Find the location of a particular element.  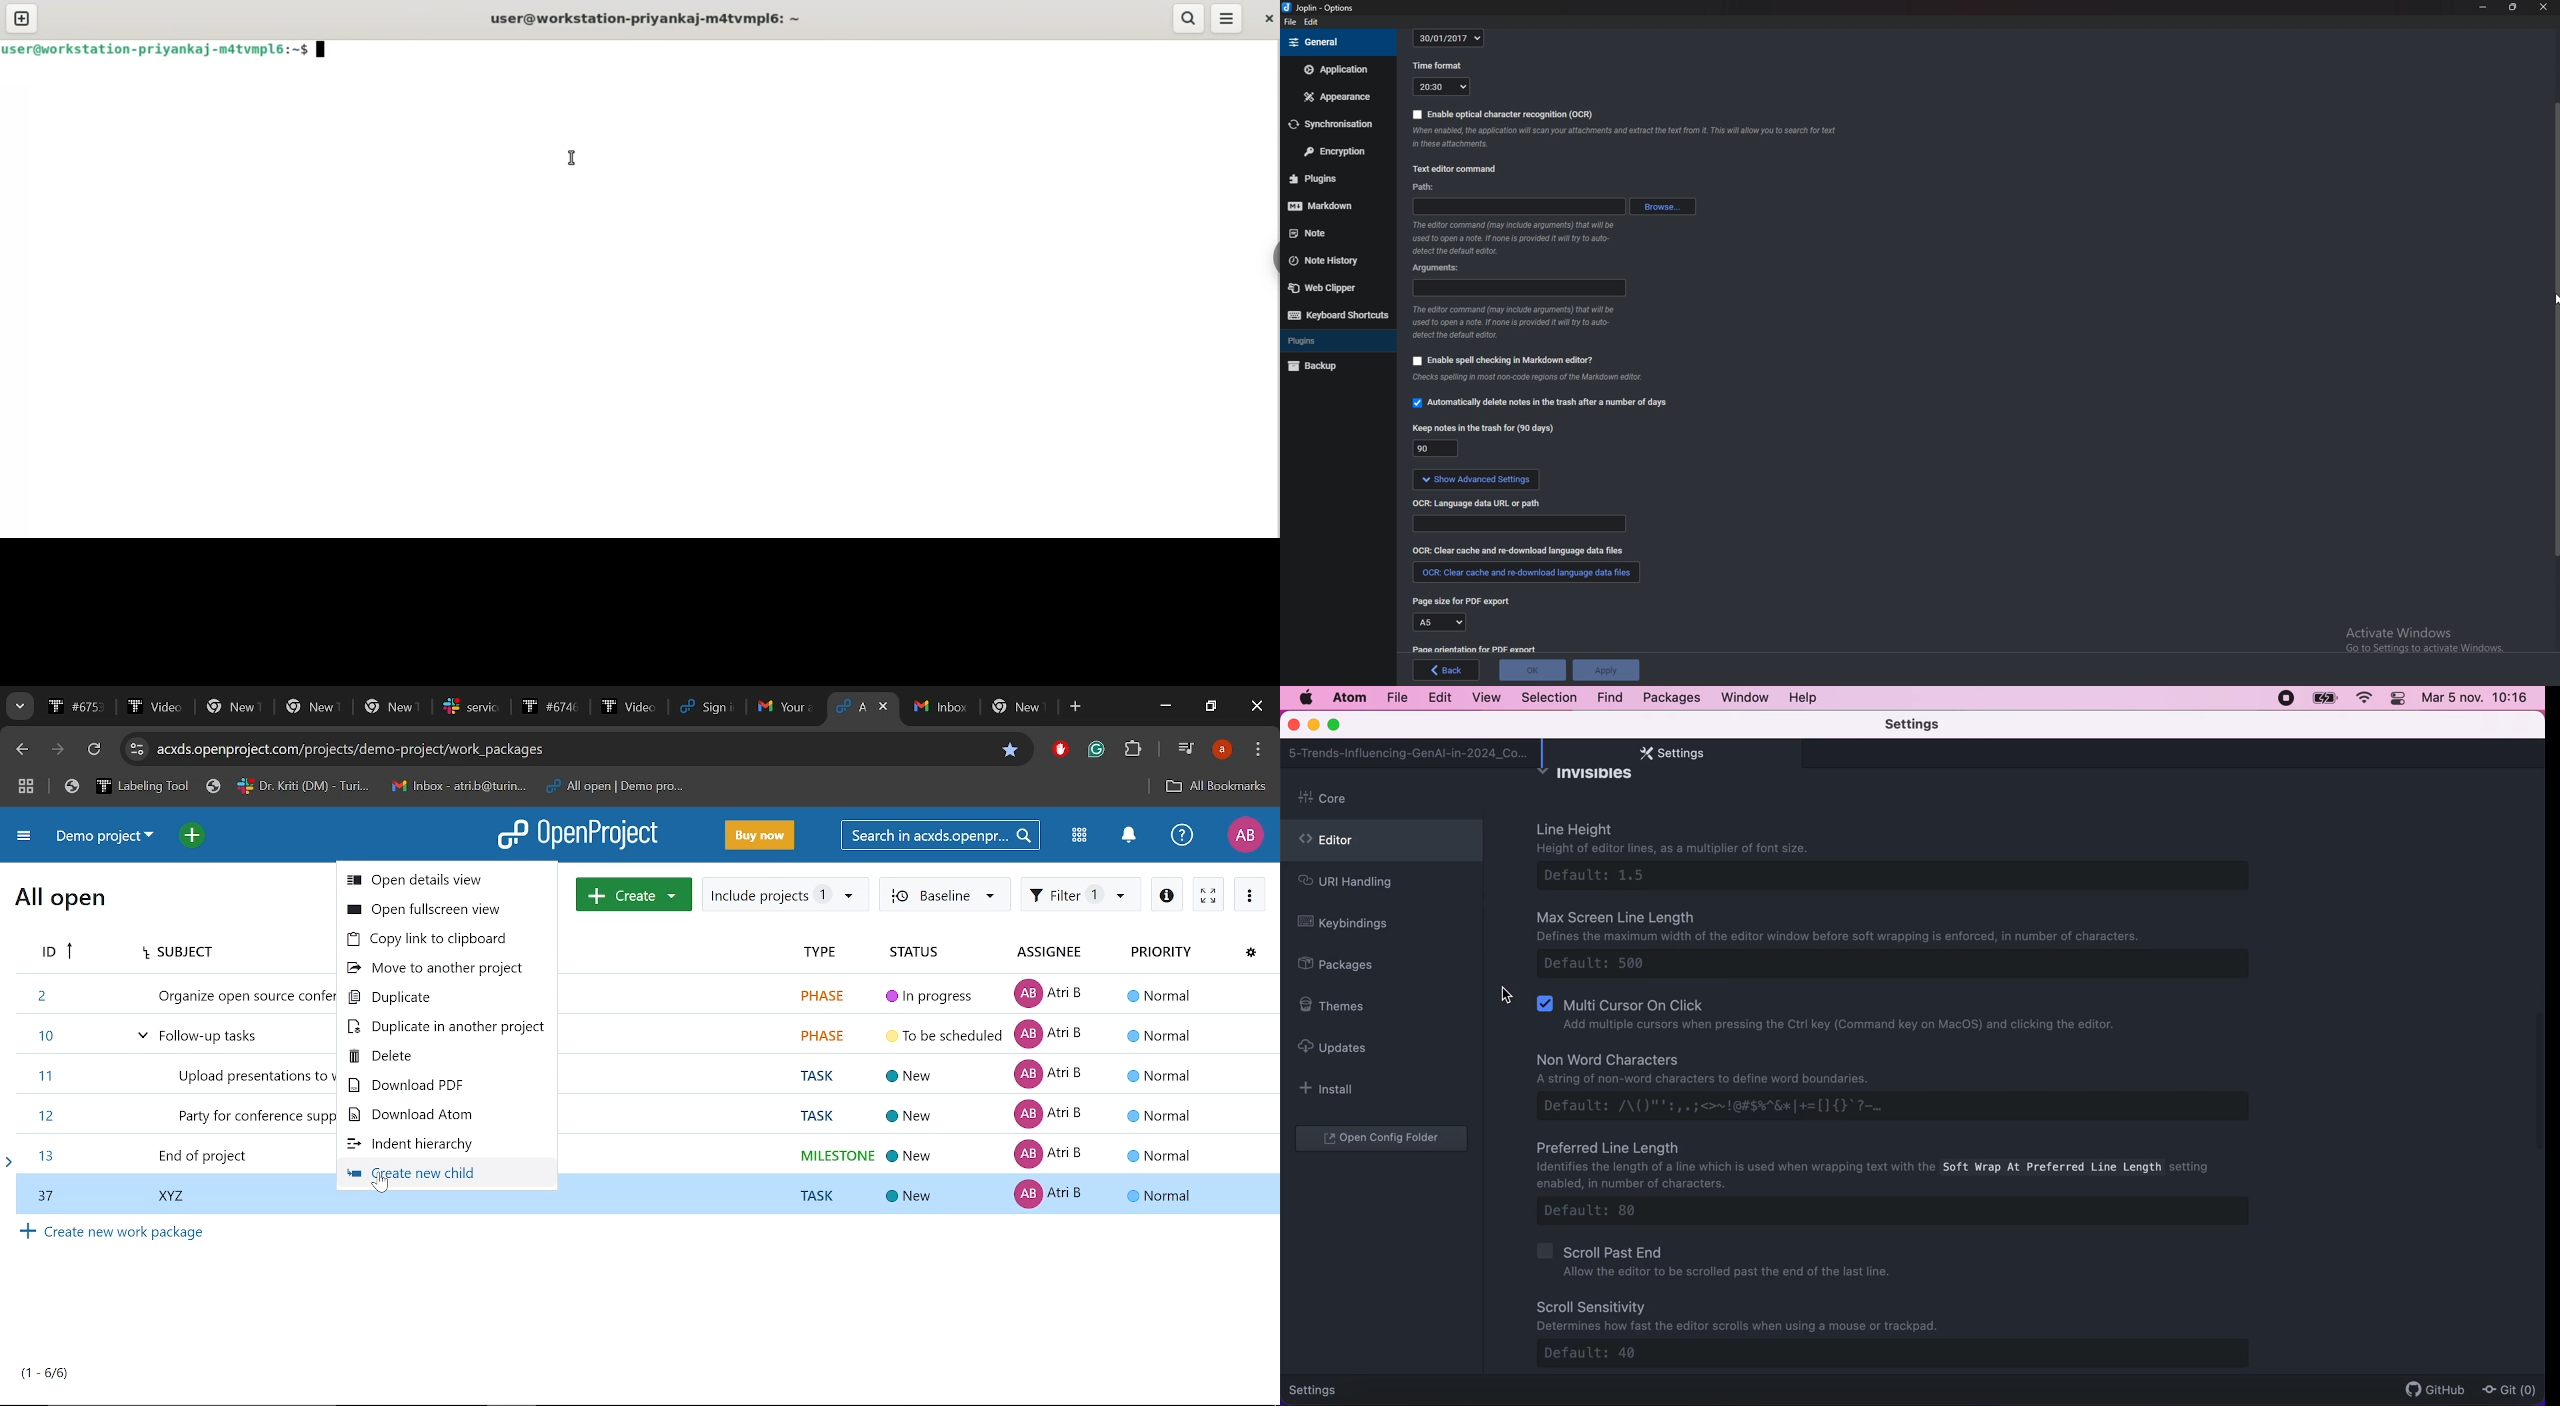

browse is located at coordinates (1662, 207).